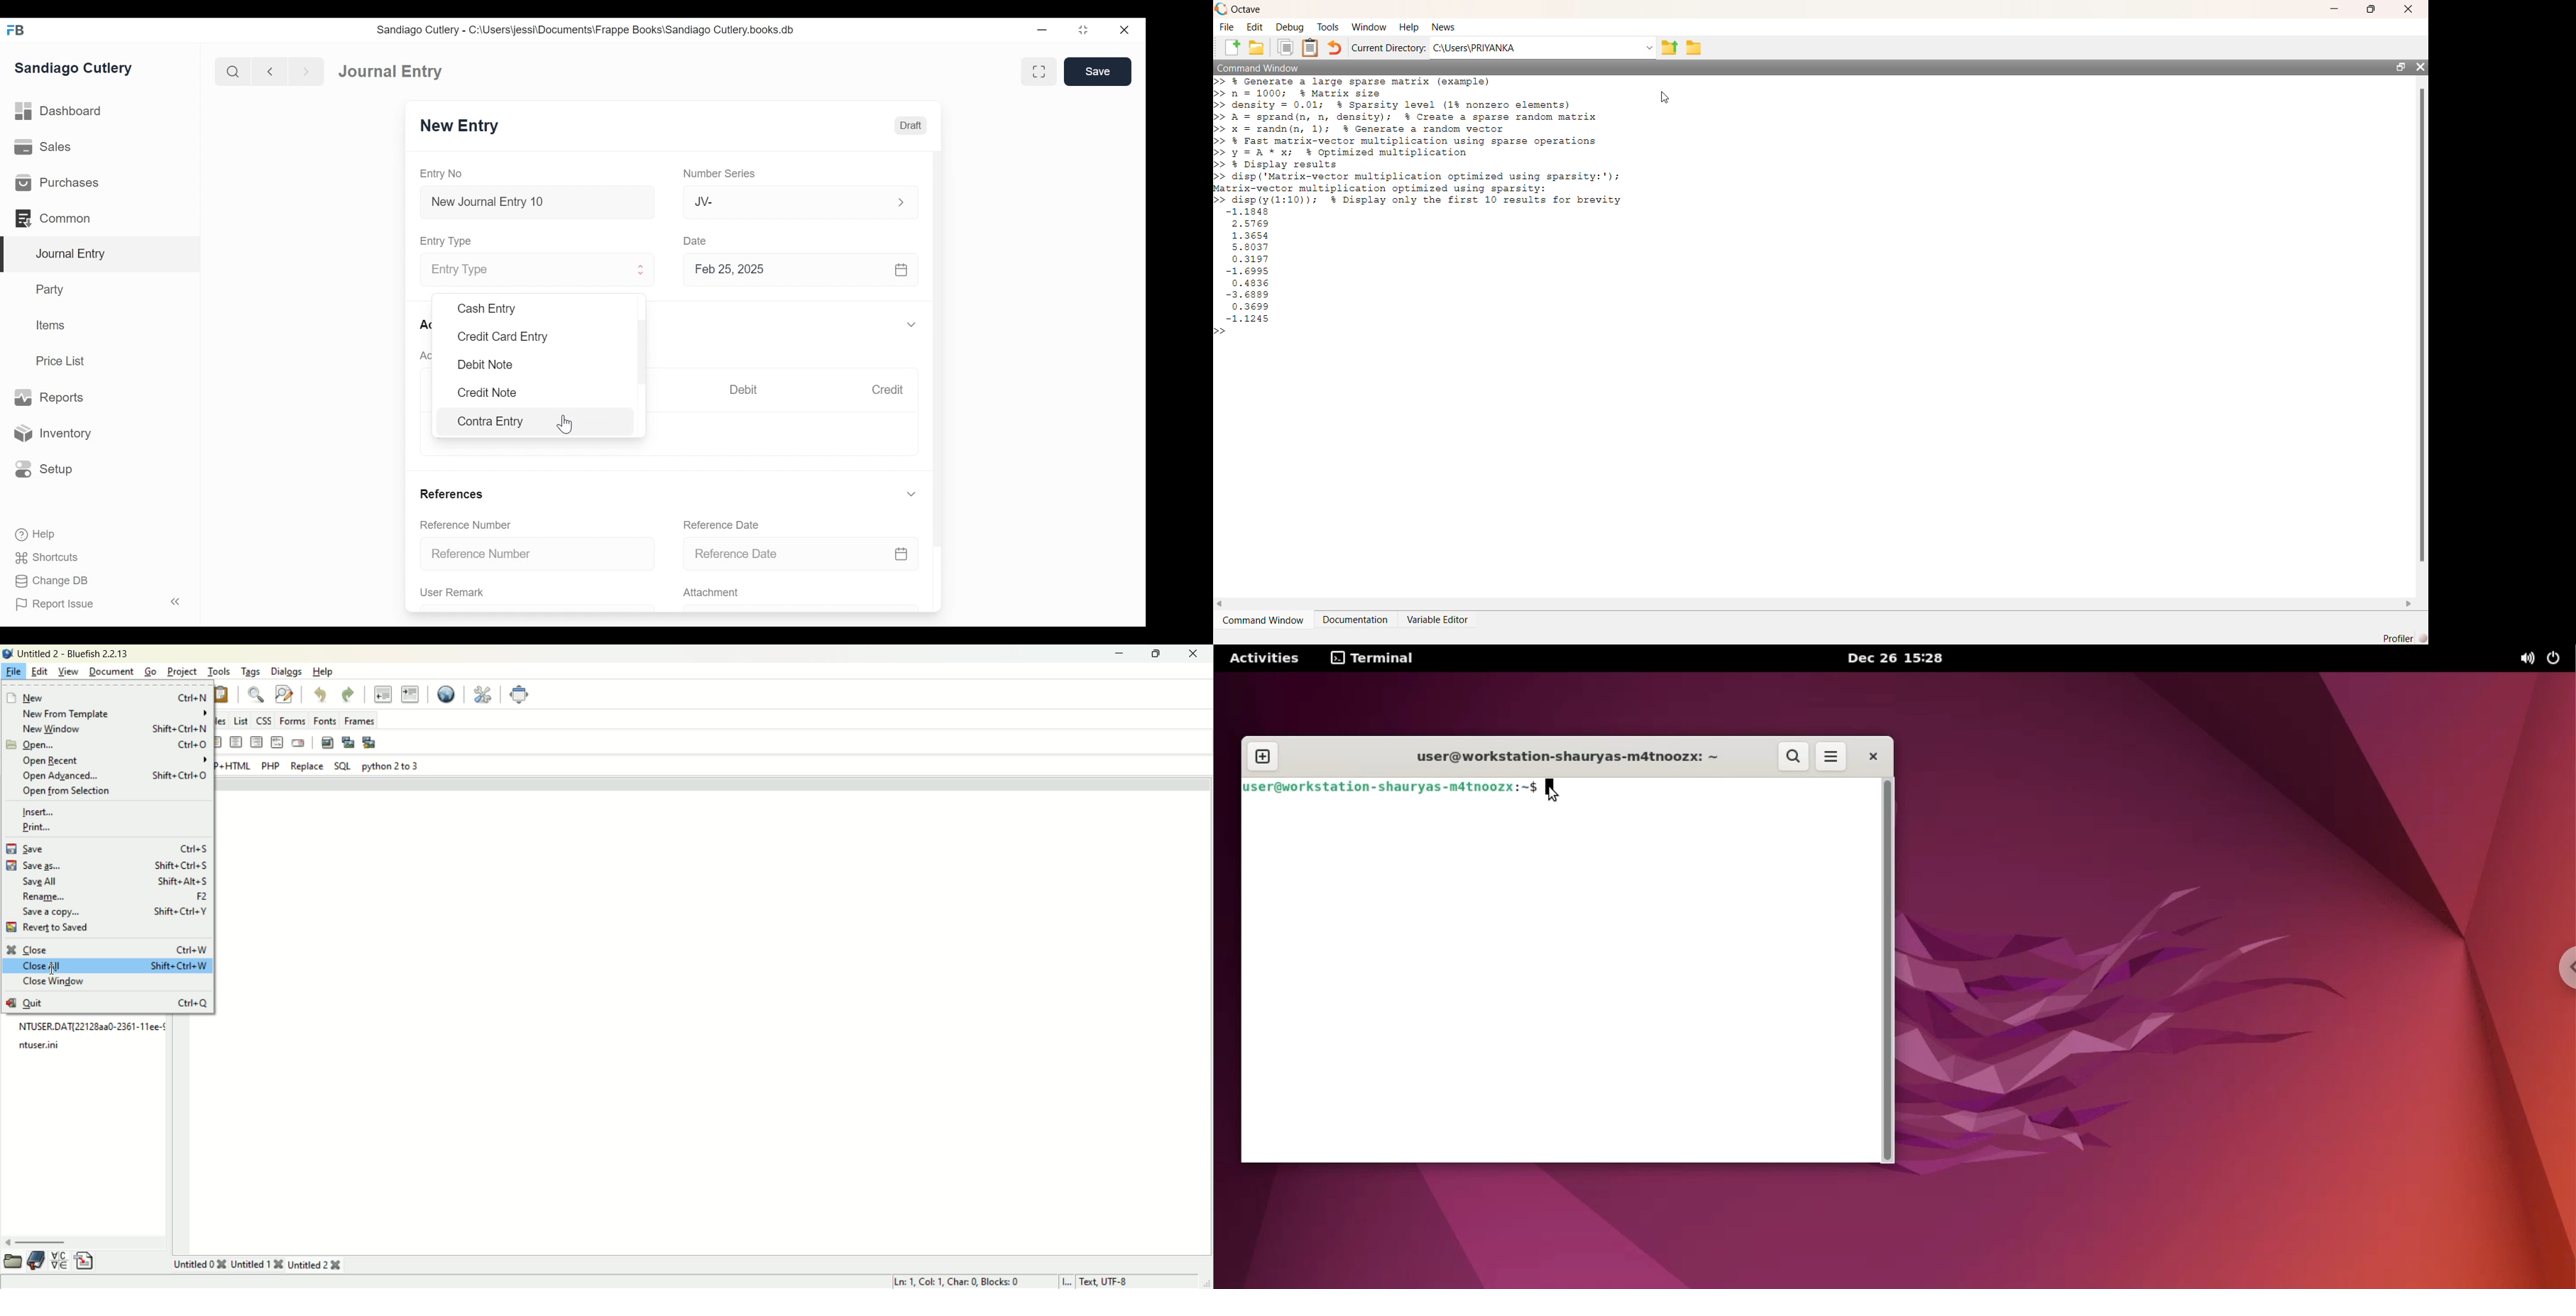 The image size is (2576, 1316). What do you see at coordinates (2413, 7) in the screenshot?
I see `close` at bounding box center [2413, 7].